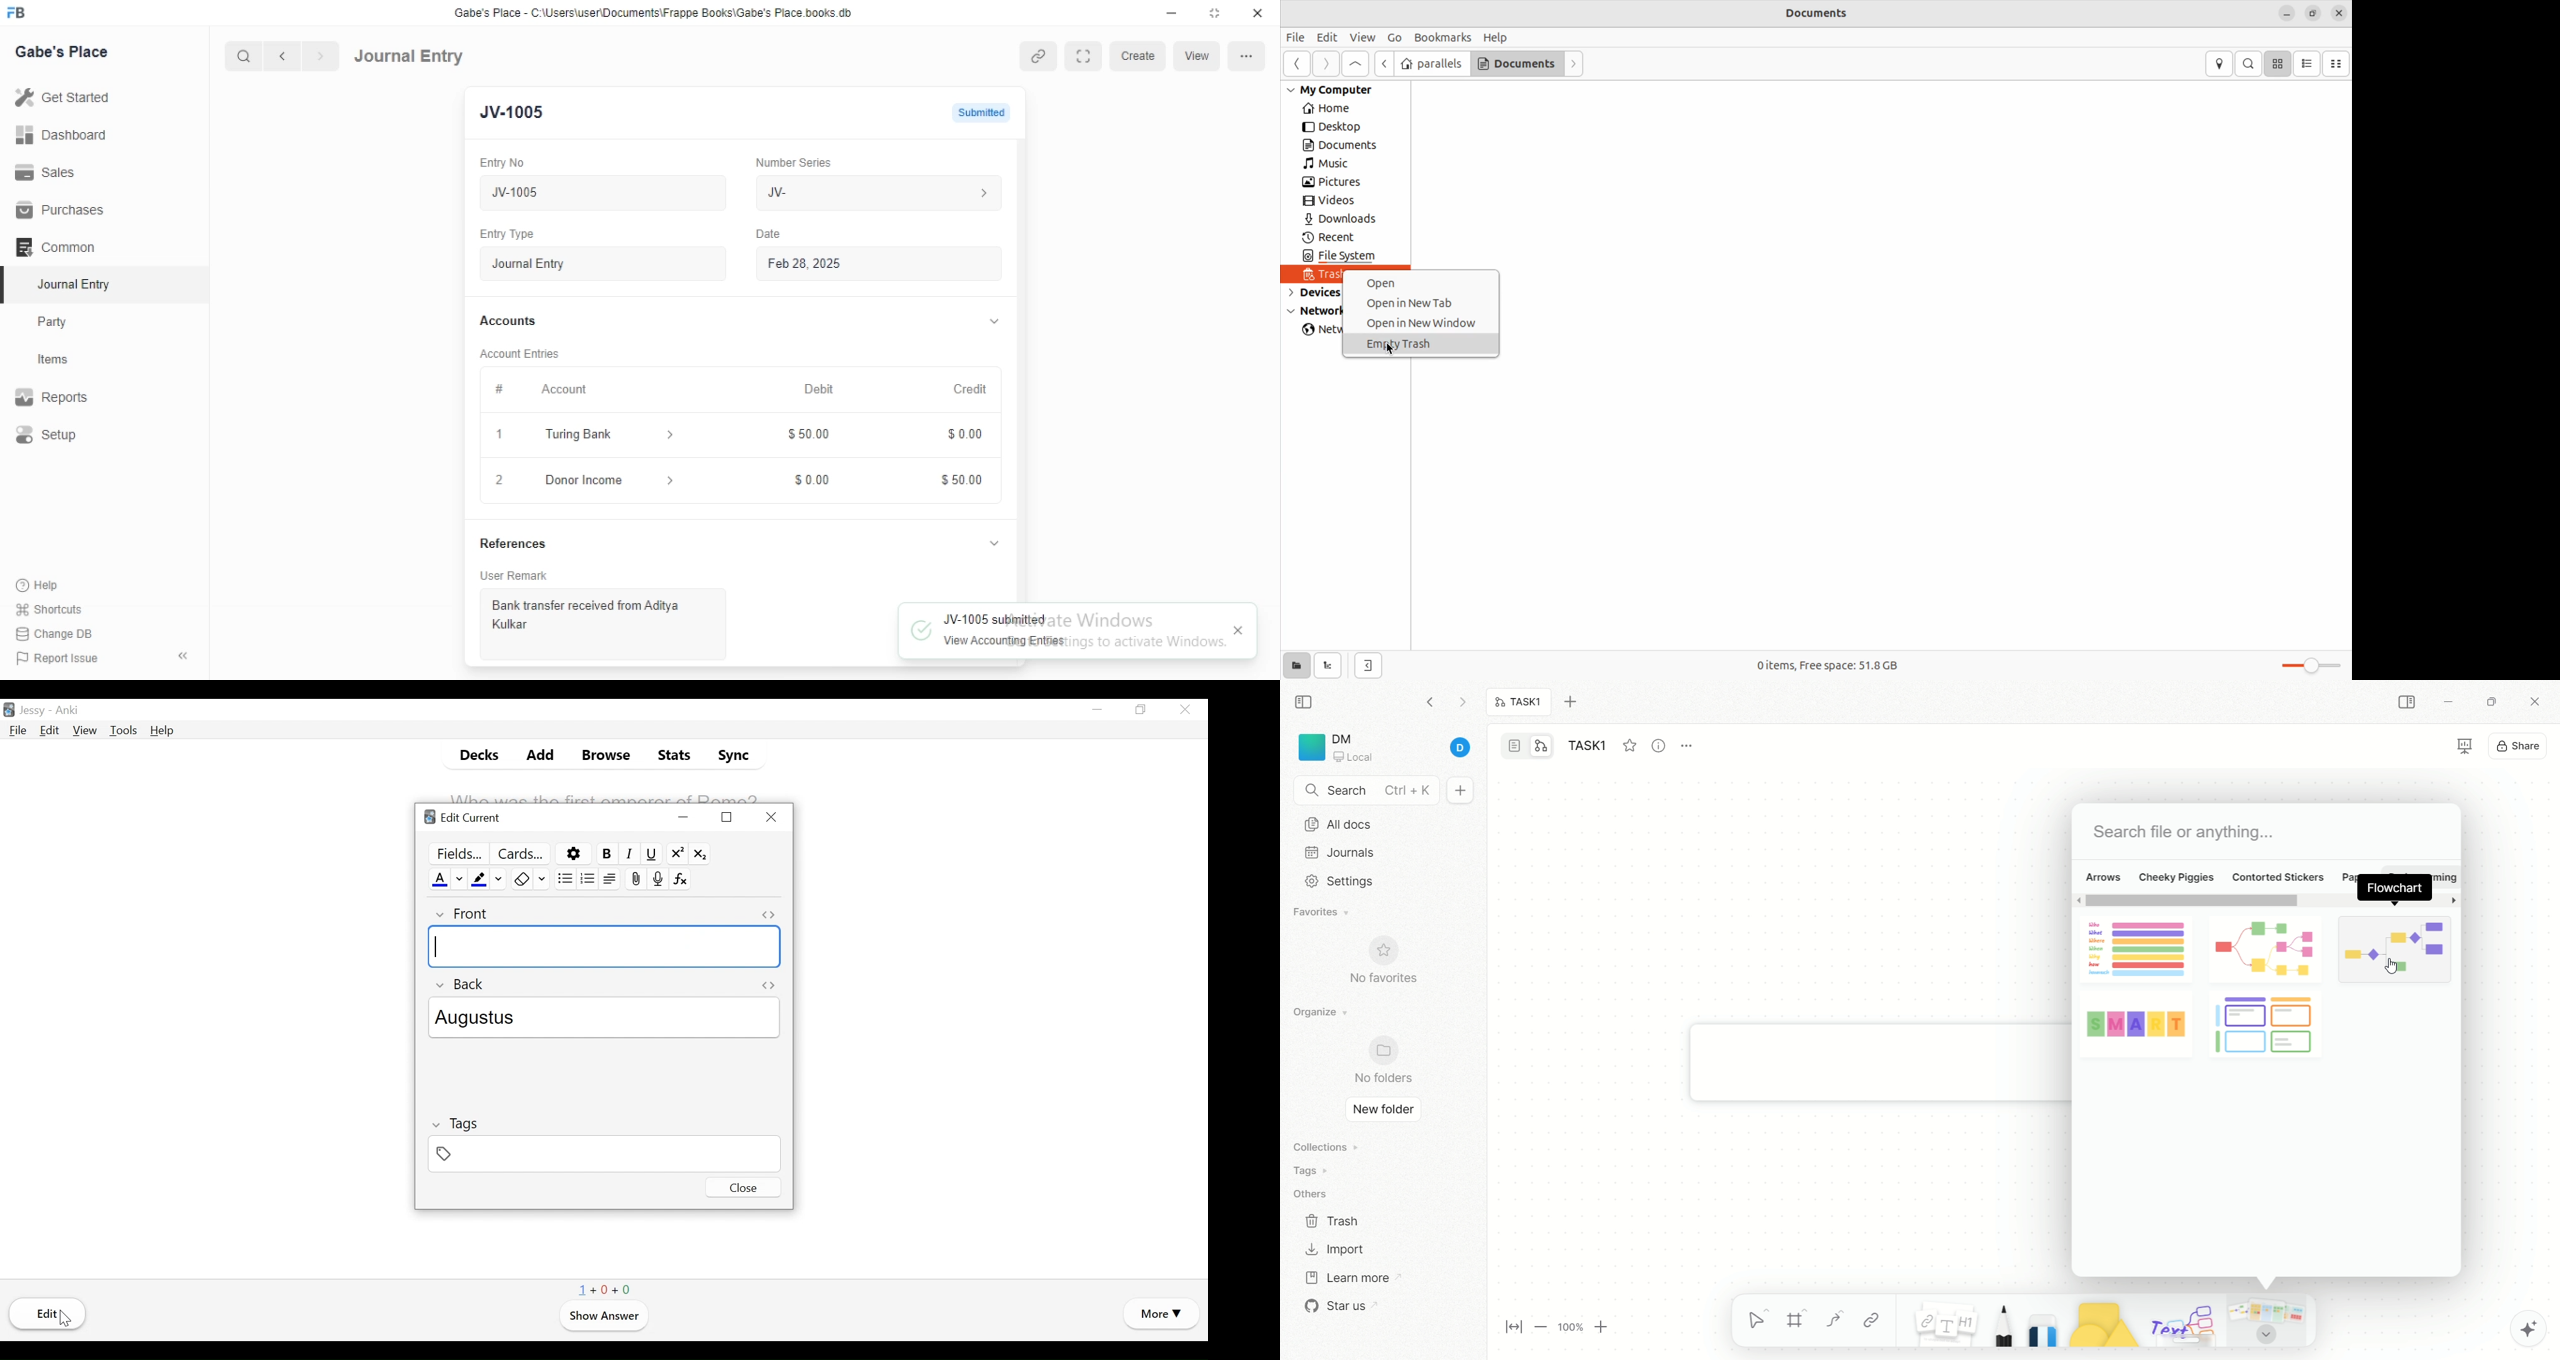  Describe the element at coordinates (606, 1288) in the screenshot. I see `1+0+0` at that location.